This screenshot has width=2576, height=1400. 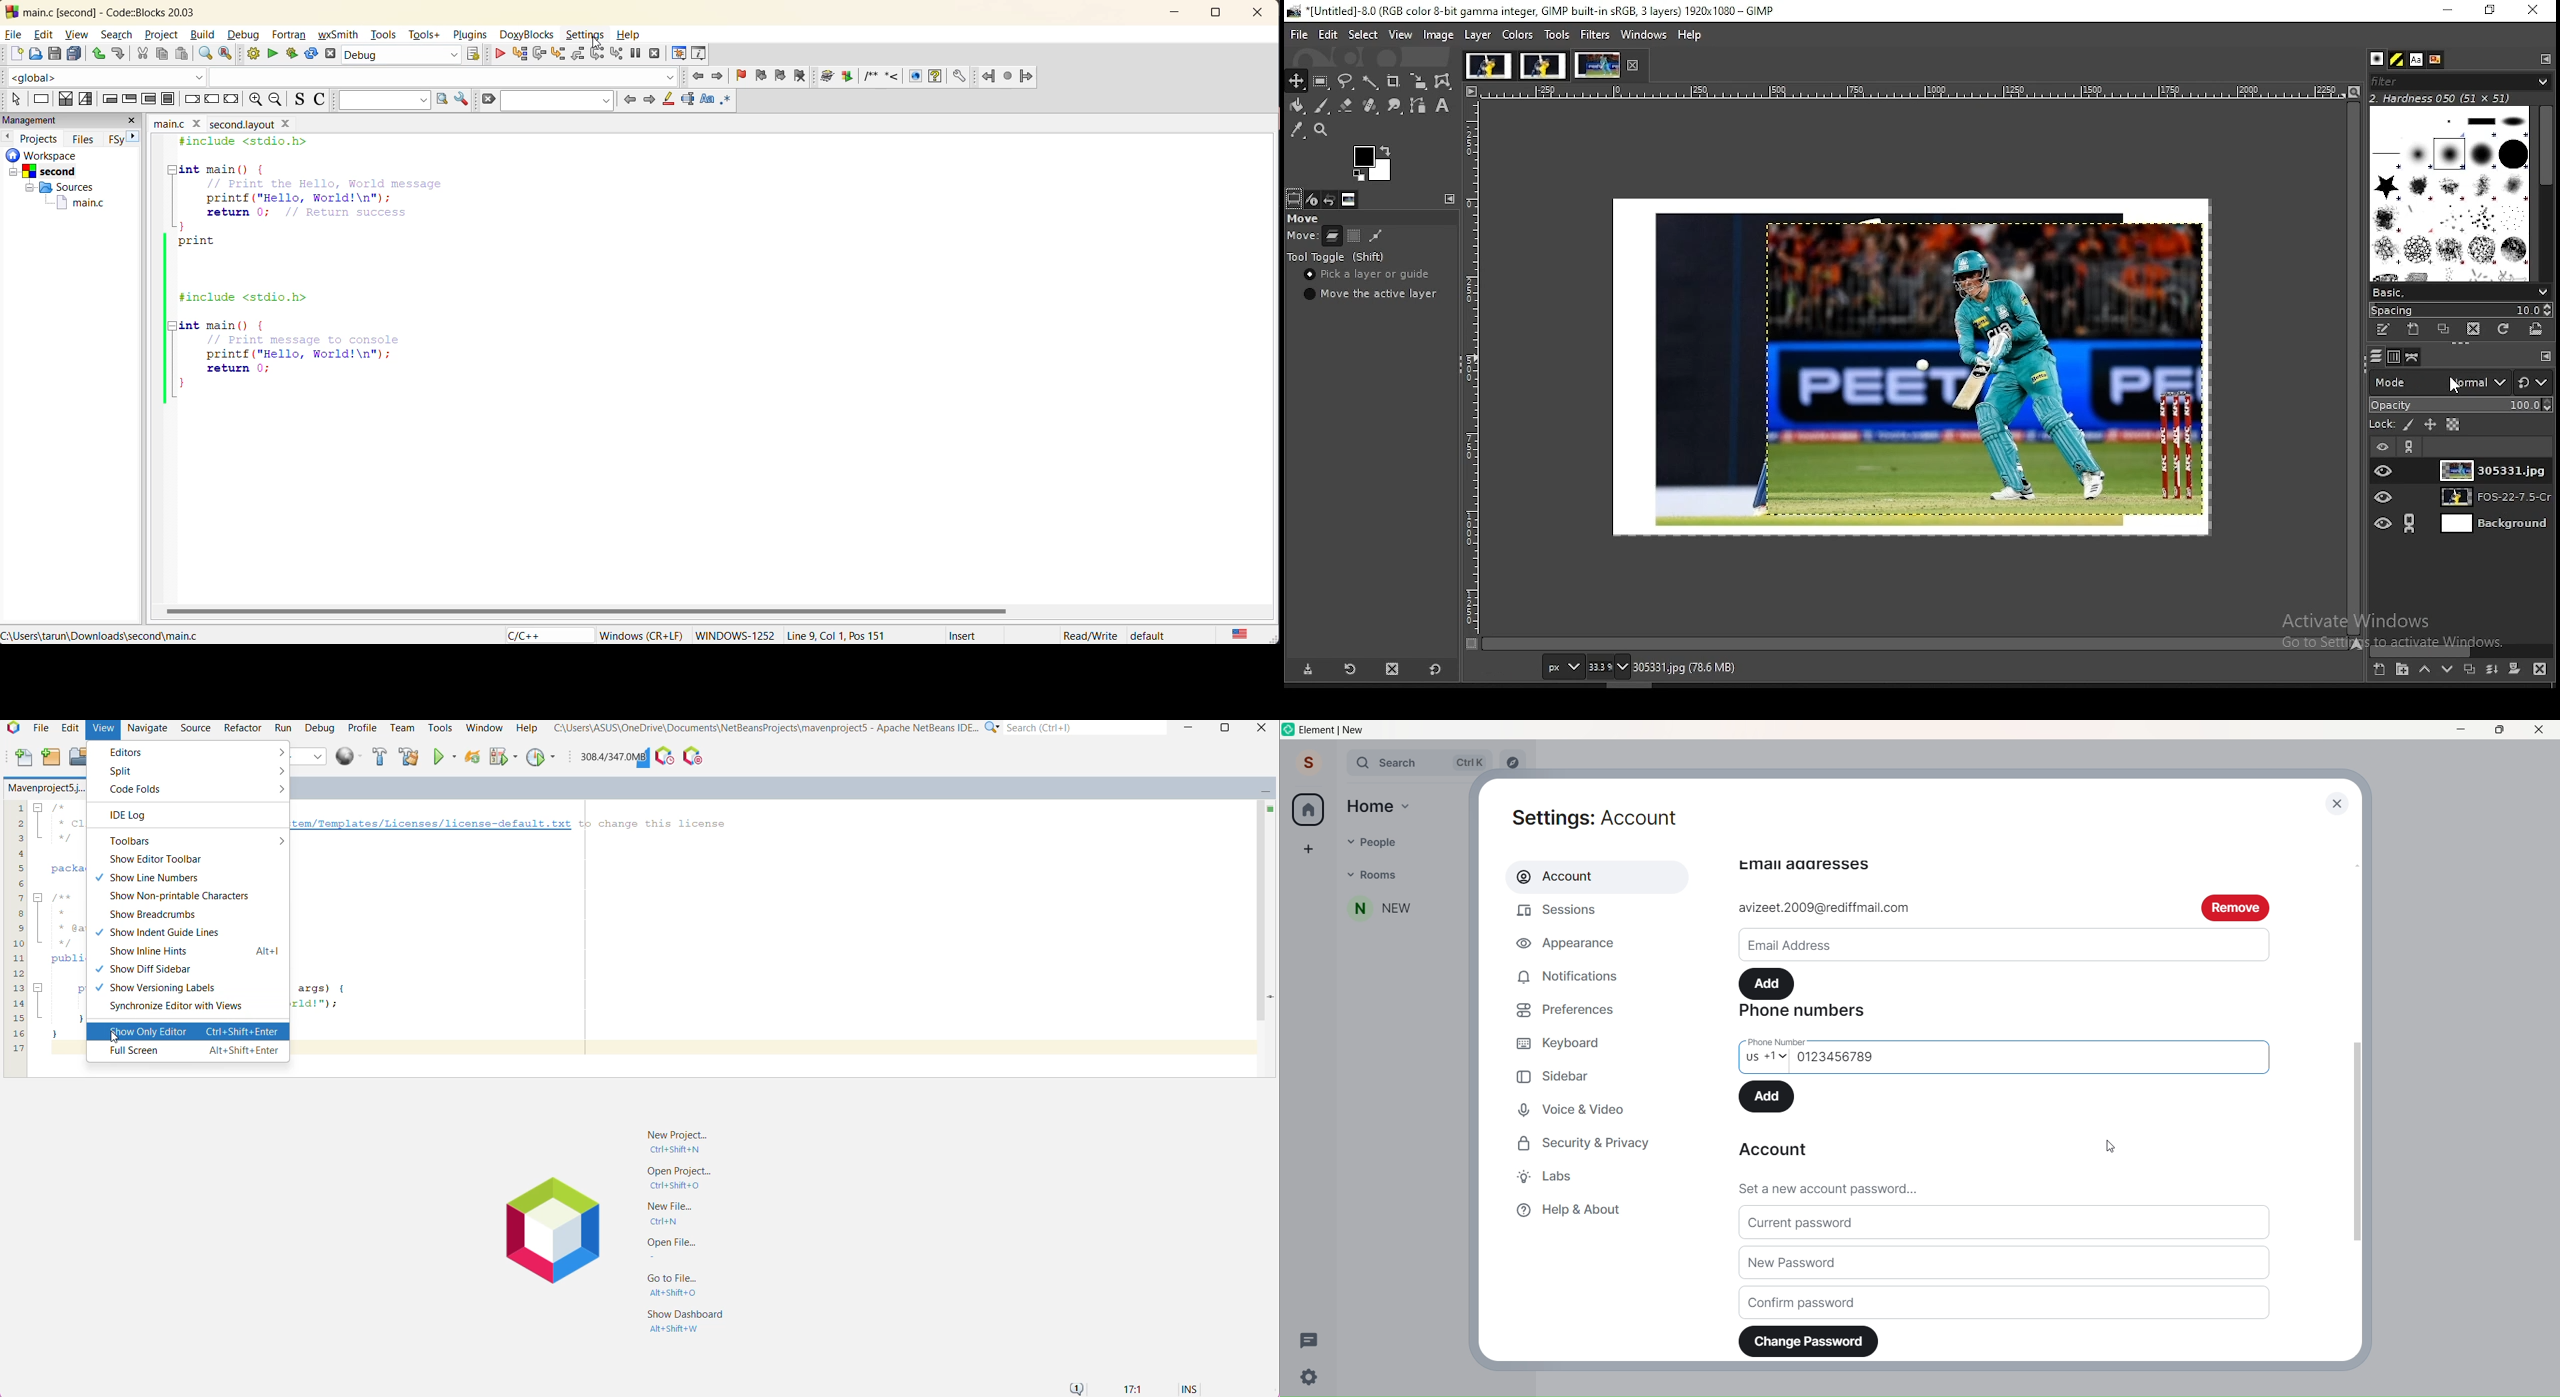 I want to click on Create a space, so click(x=1308, y=848).